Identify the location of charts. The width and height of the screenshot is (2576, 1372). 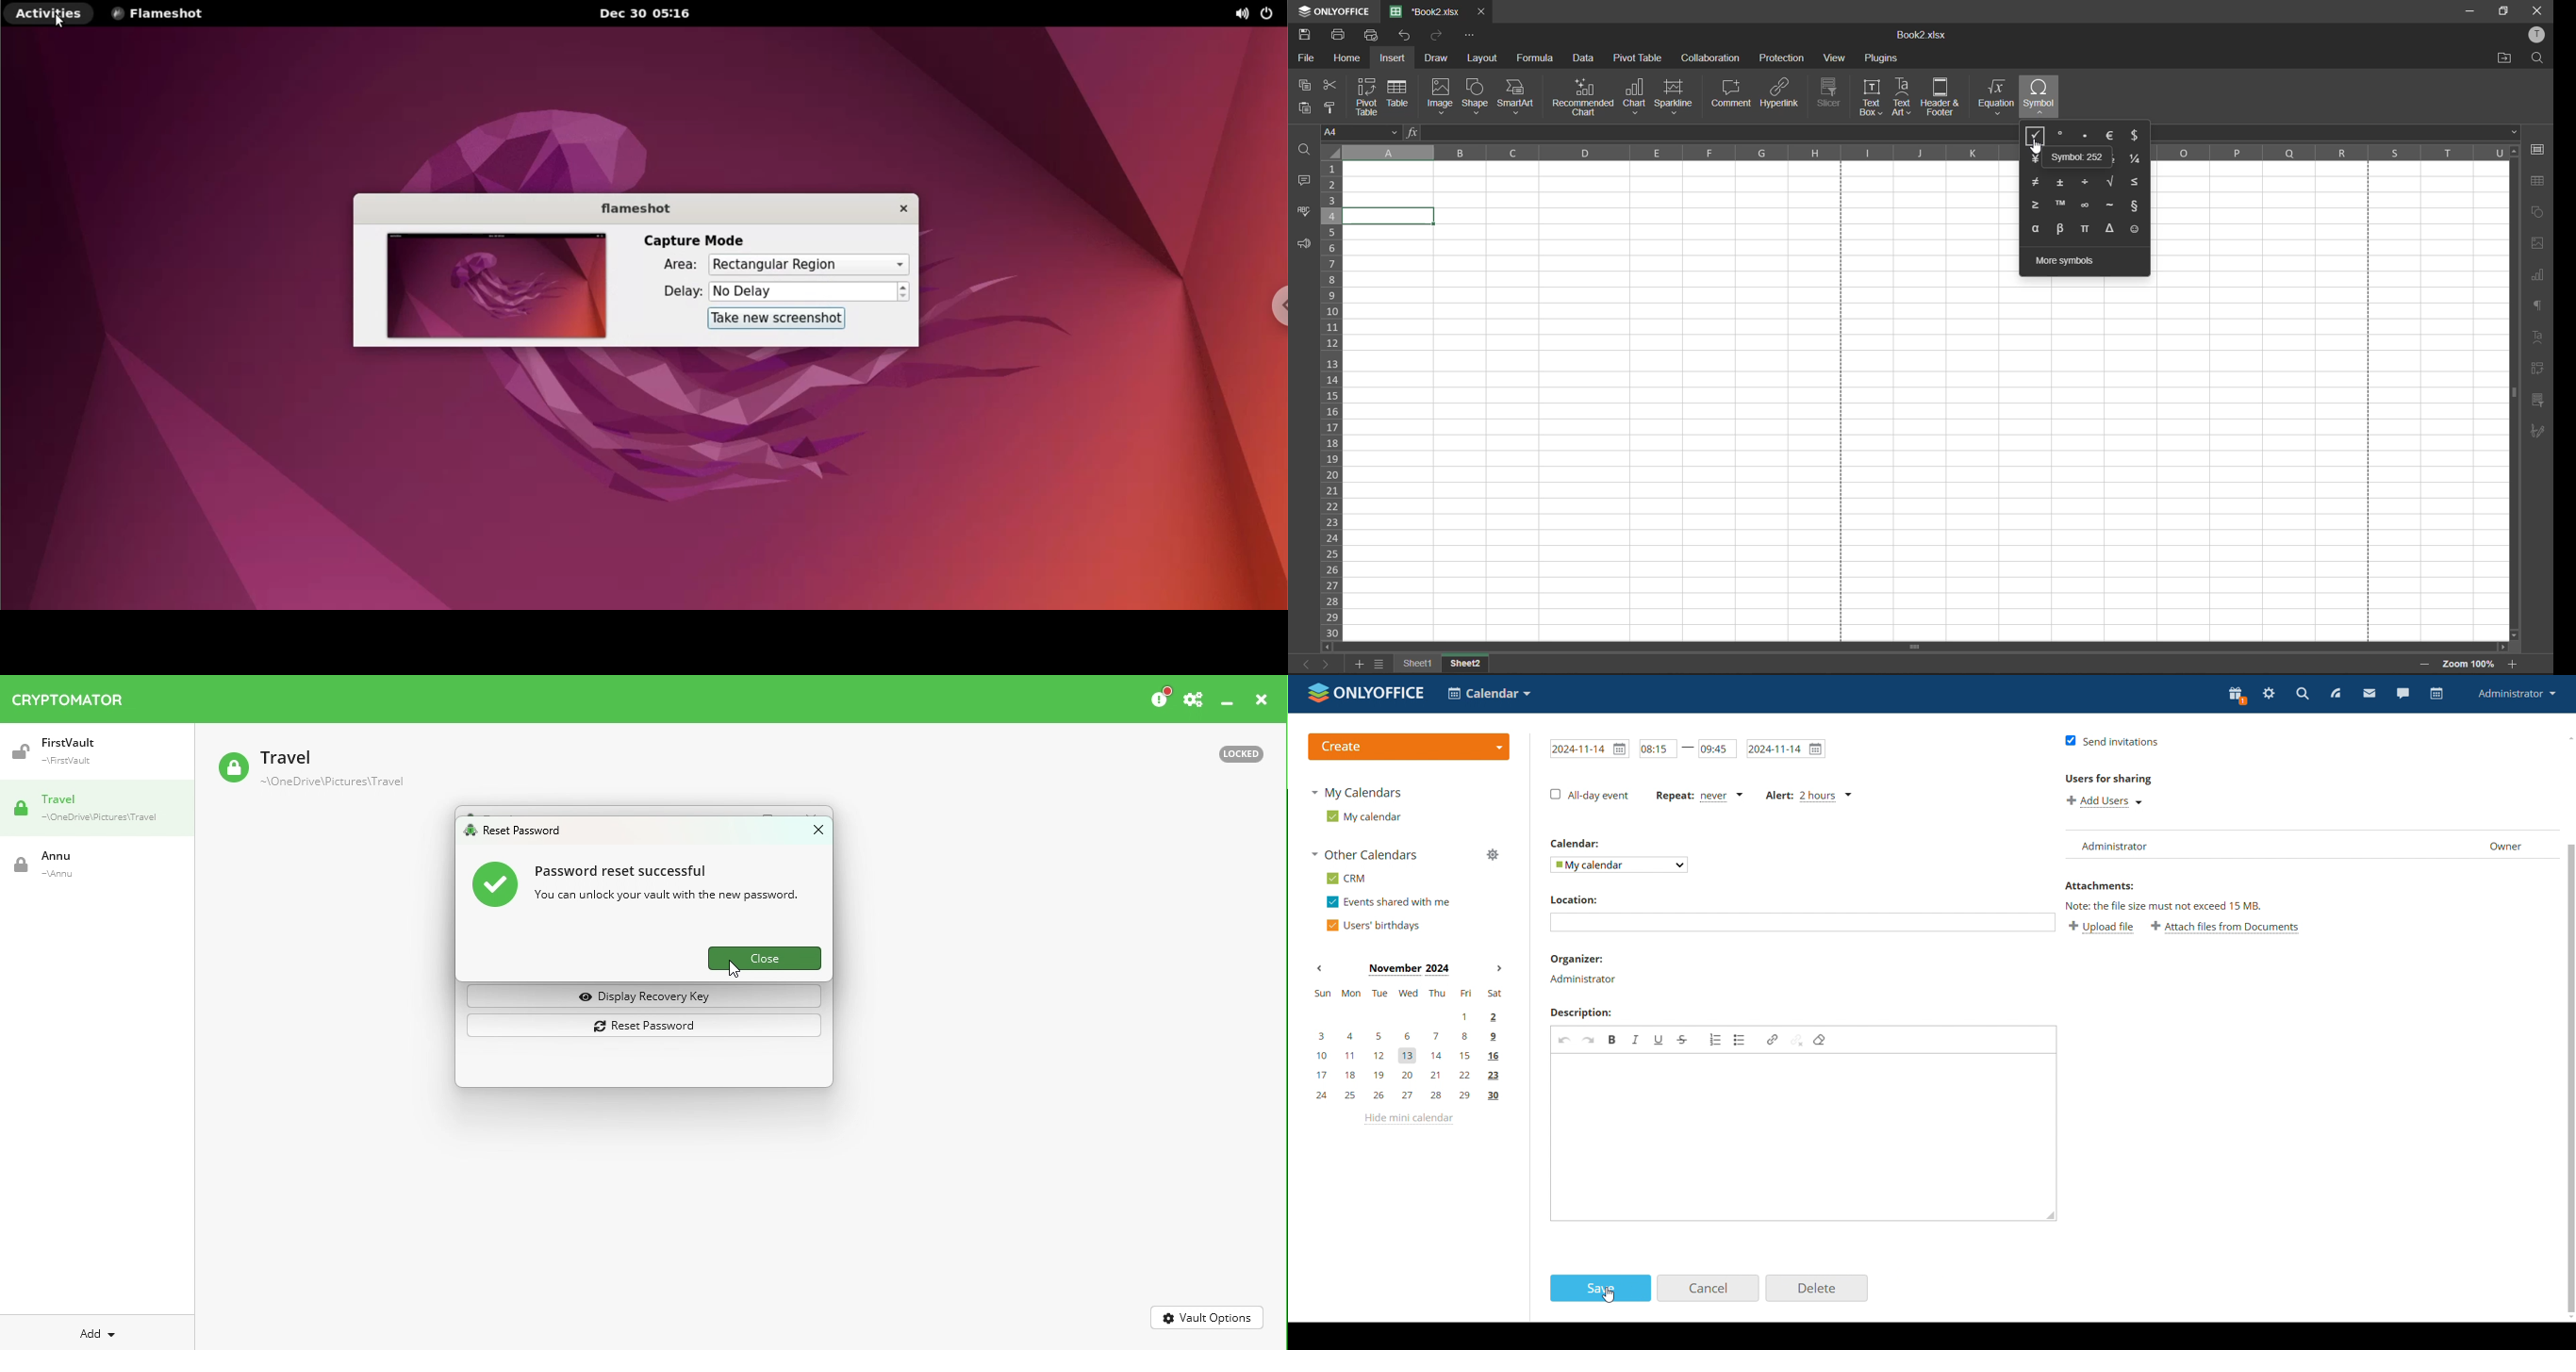
(2540, 276).